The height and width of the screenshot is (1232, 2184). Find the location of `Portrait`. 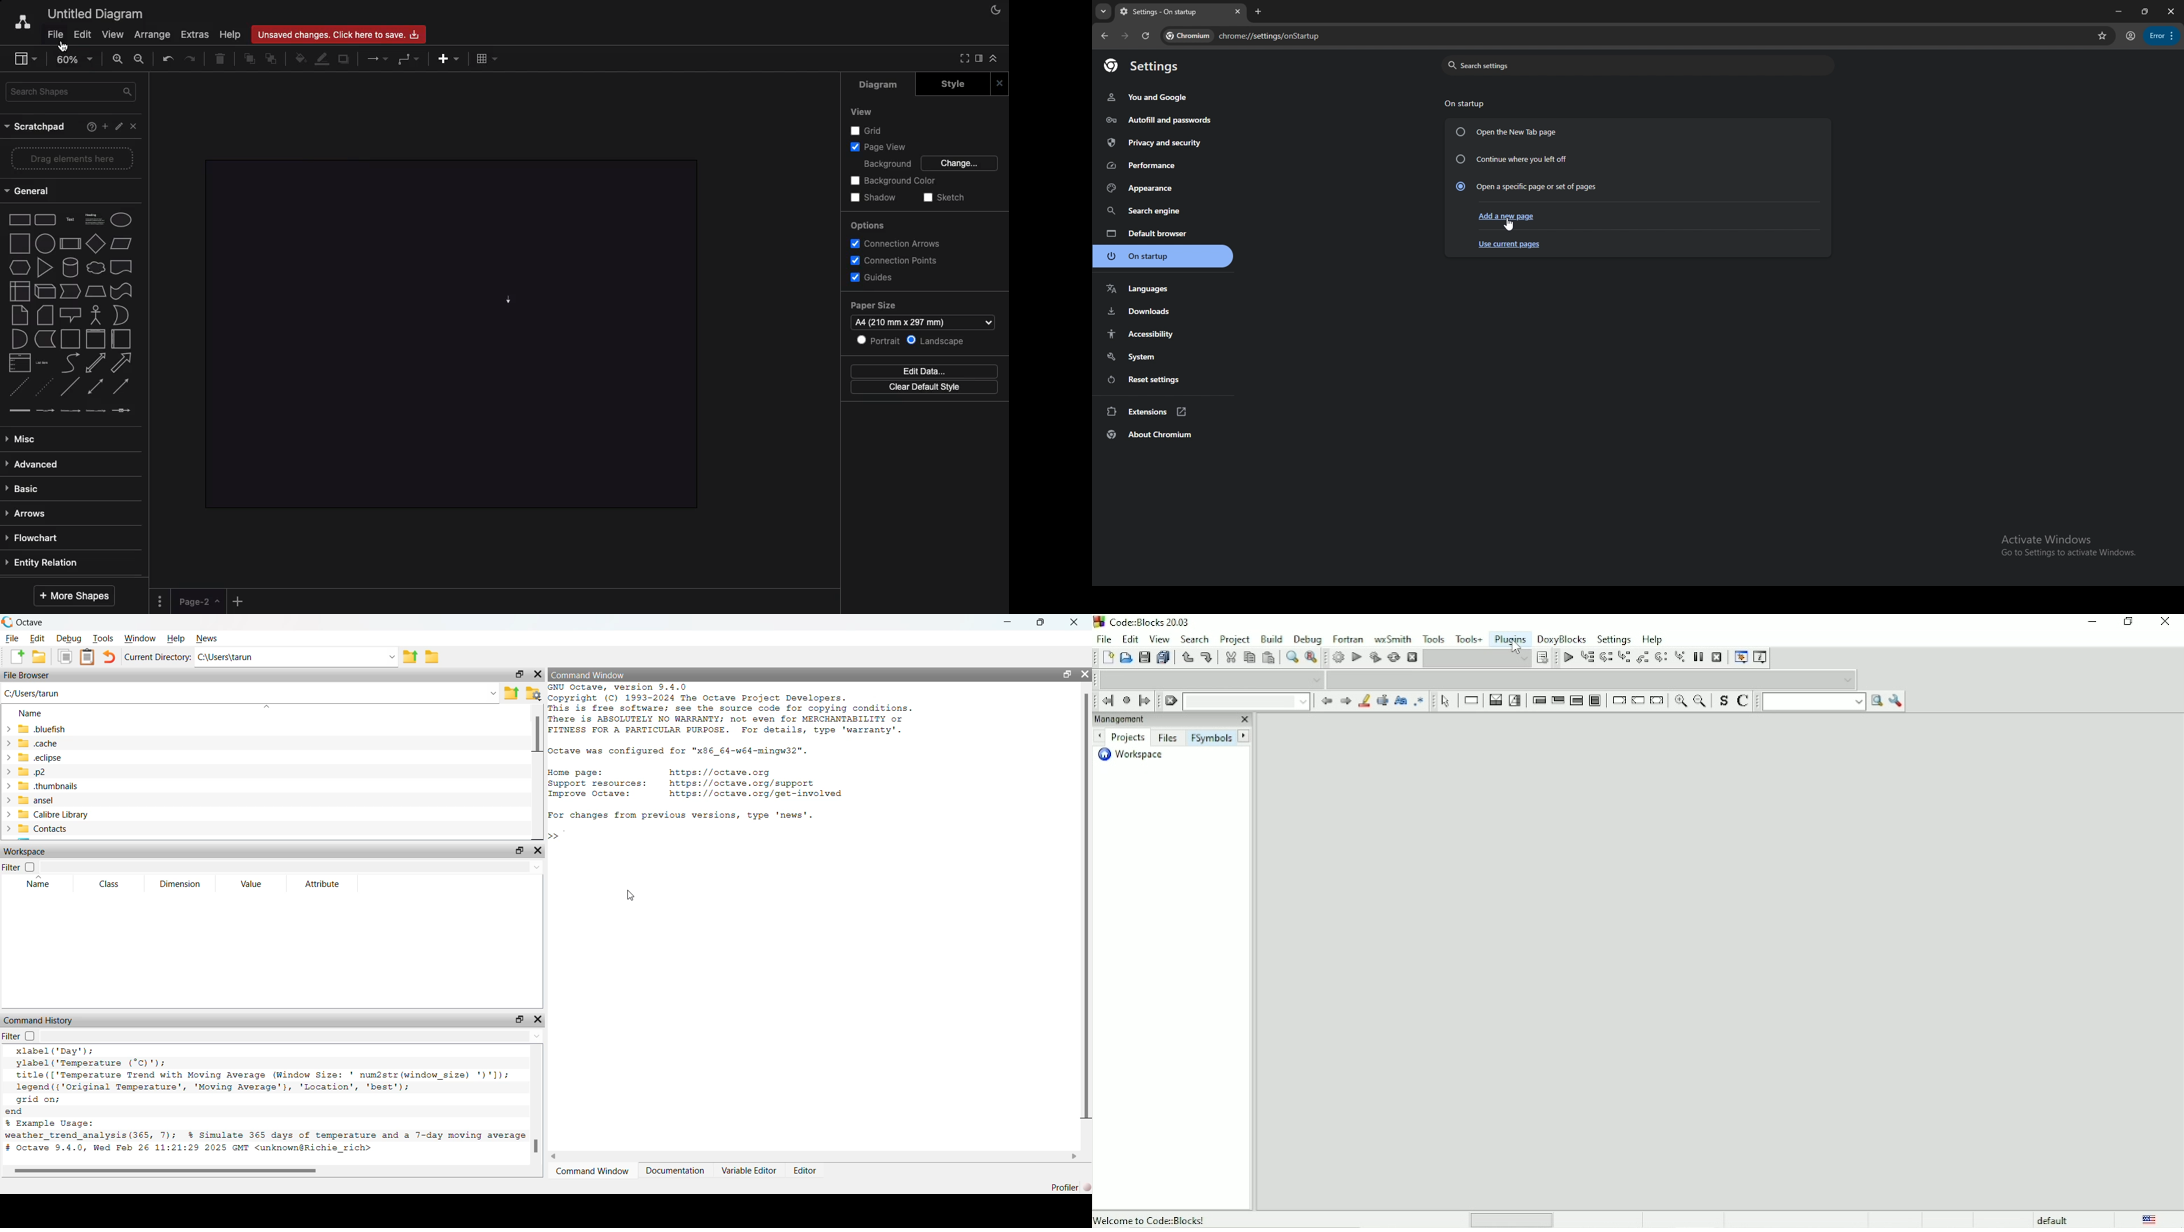

Portrait is located at coordinates (878, 340).